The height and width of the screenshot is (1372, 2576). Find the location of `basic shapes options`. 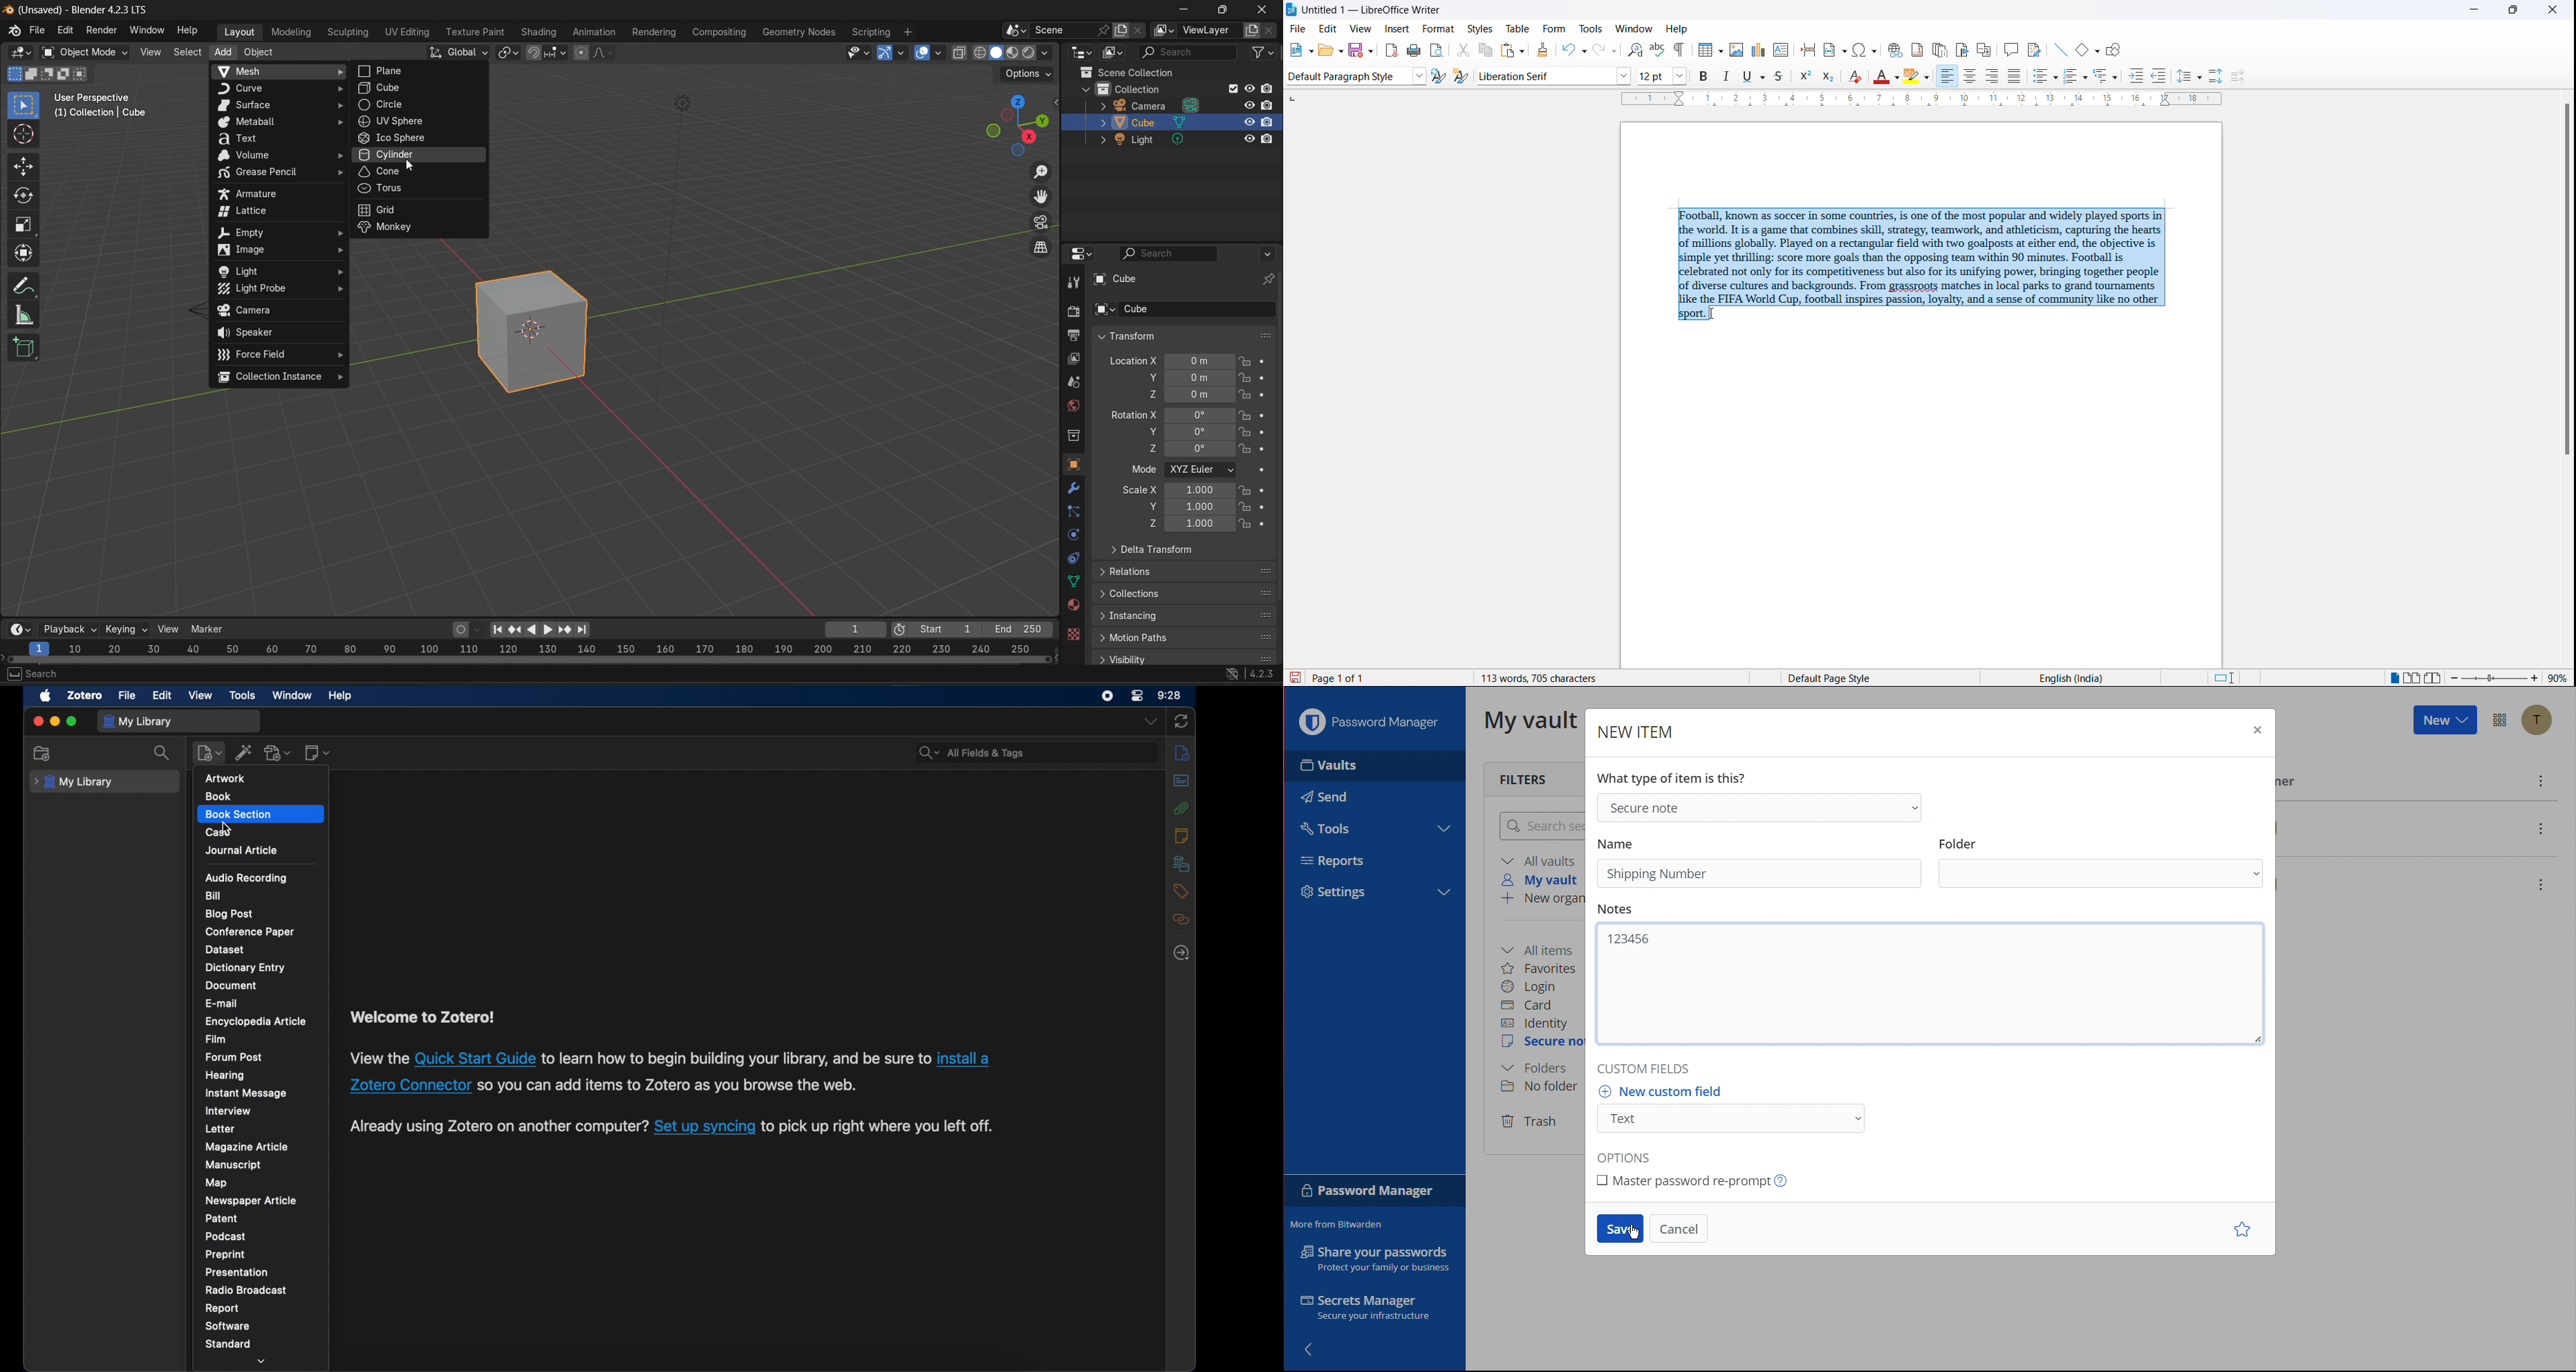

basic shapes options is located at coordinates (2095, 51).